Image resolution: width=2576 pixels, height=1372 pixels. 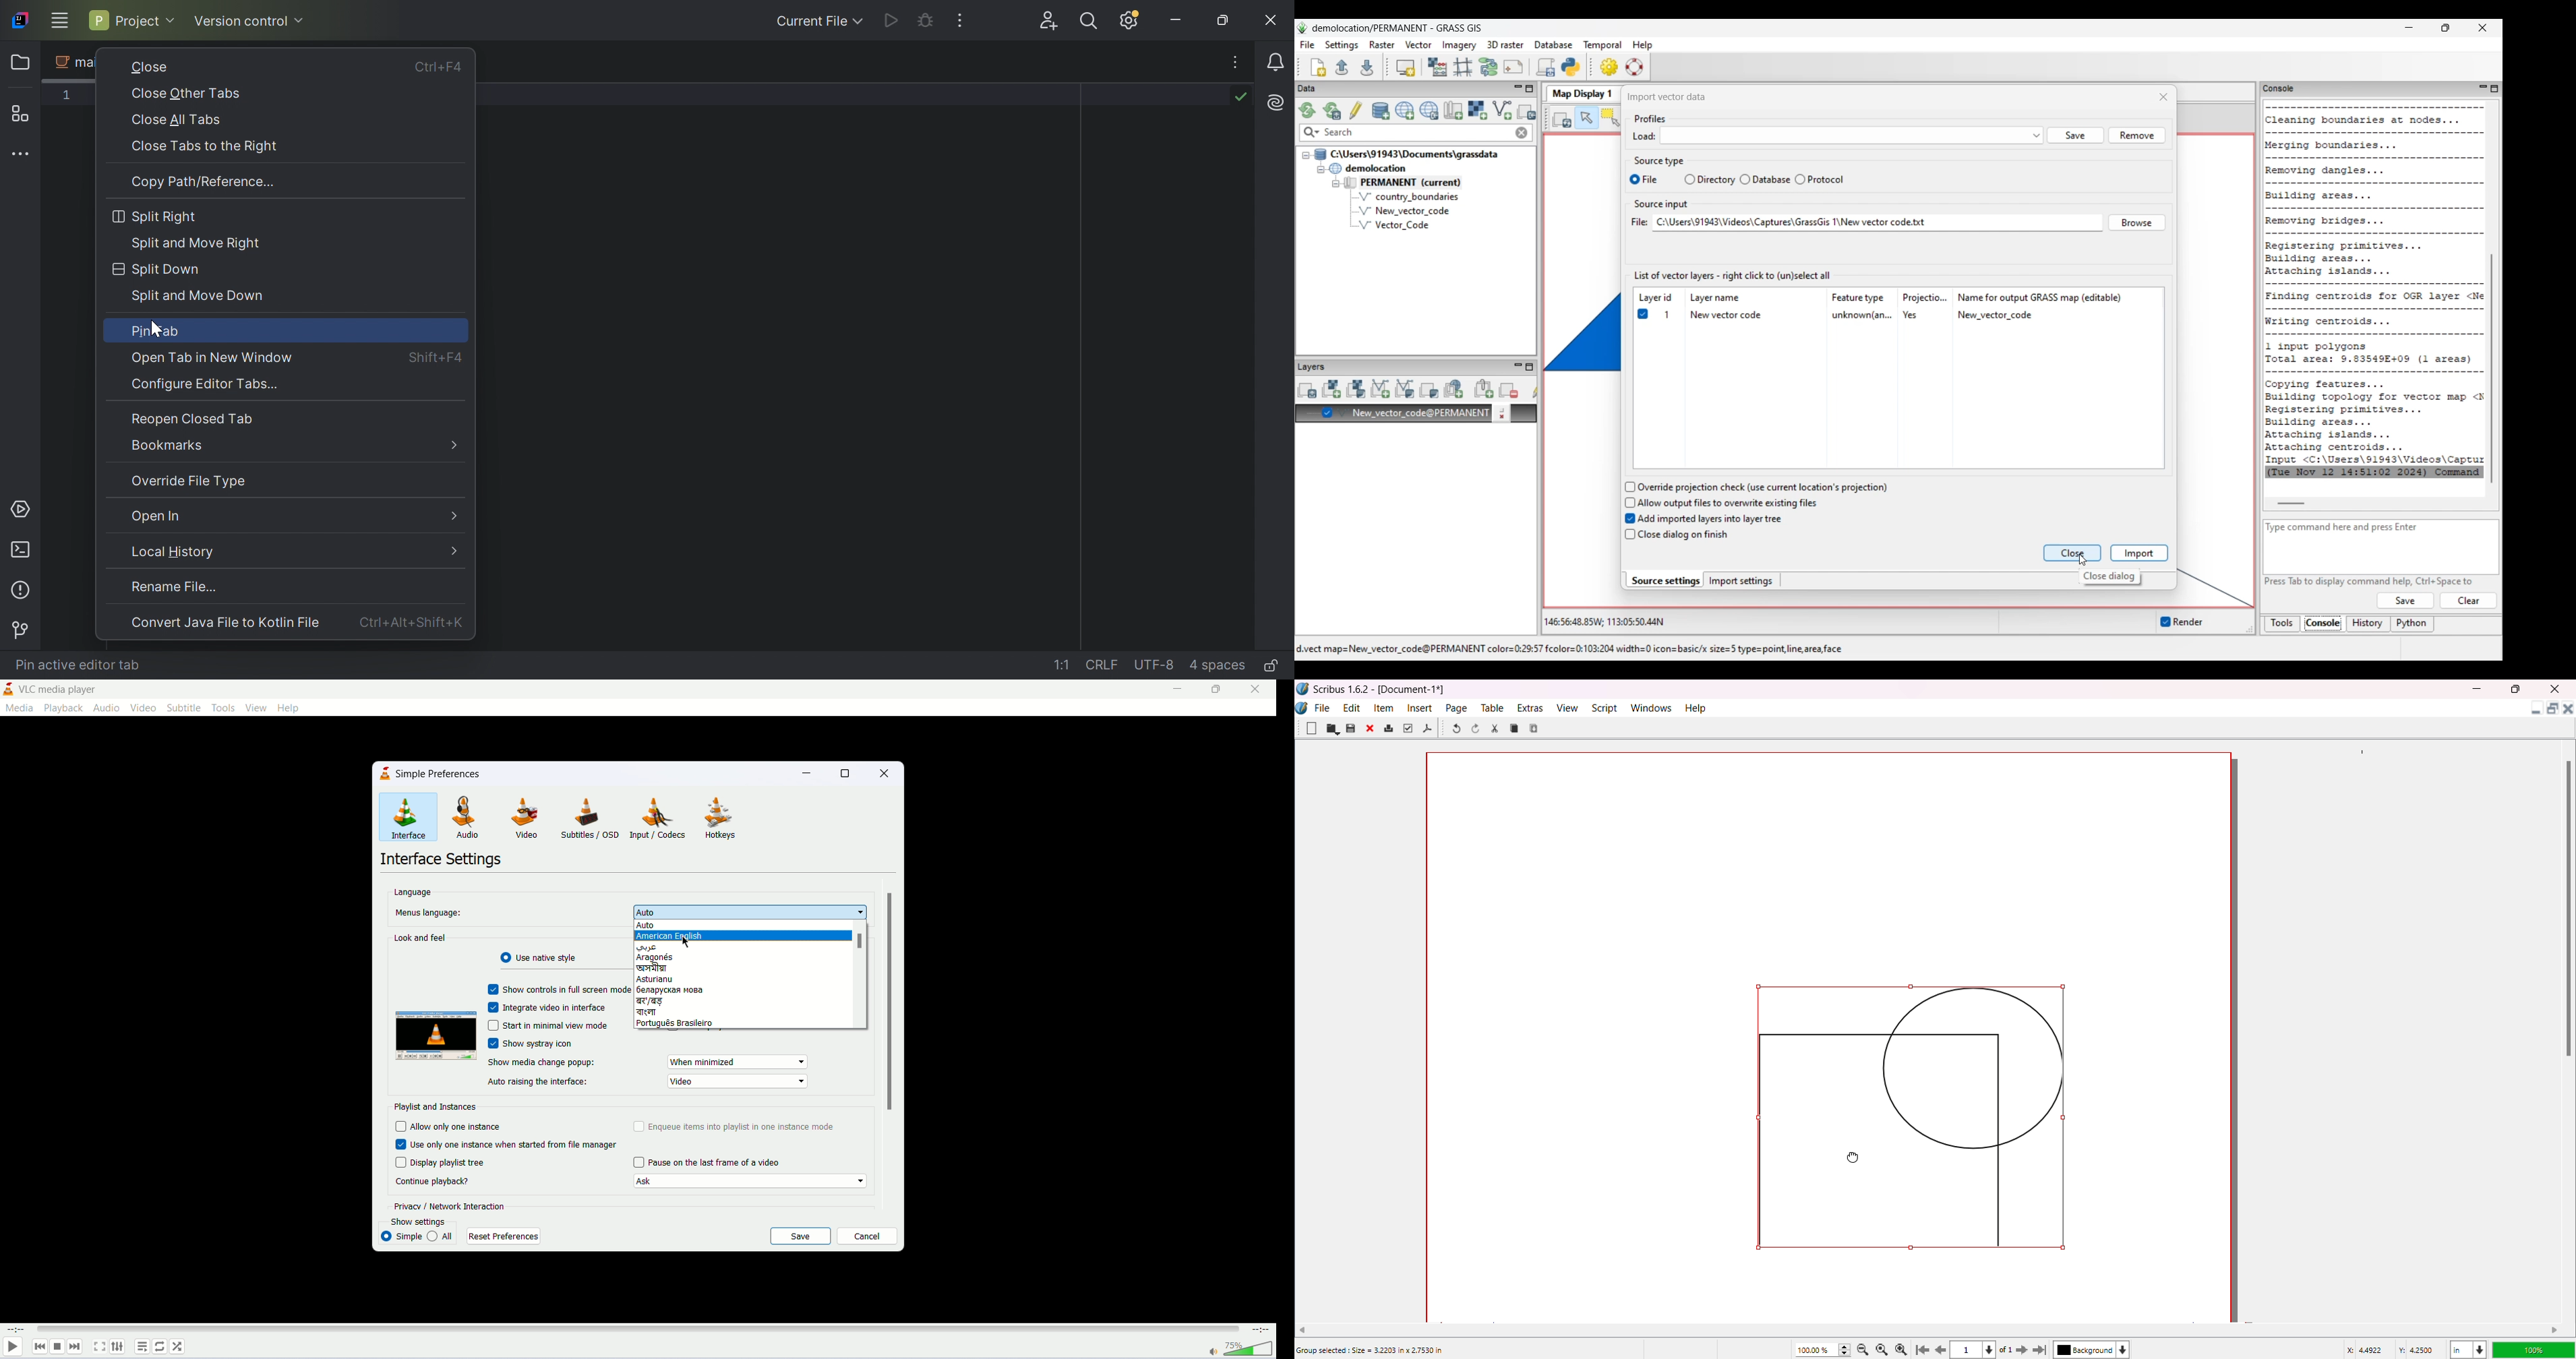 I want to click on Move Left, so click(x=1307, y=1328).